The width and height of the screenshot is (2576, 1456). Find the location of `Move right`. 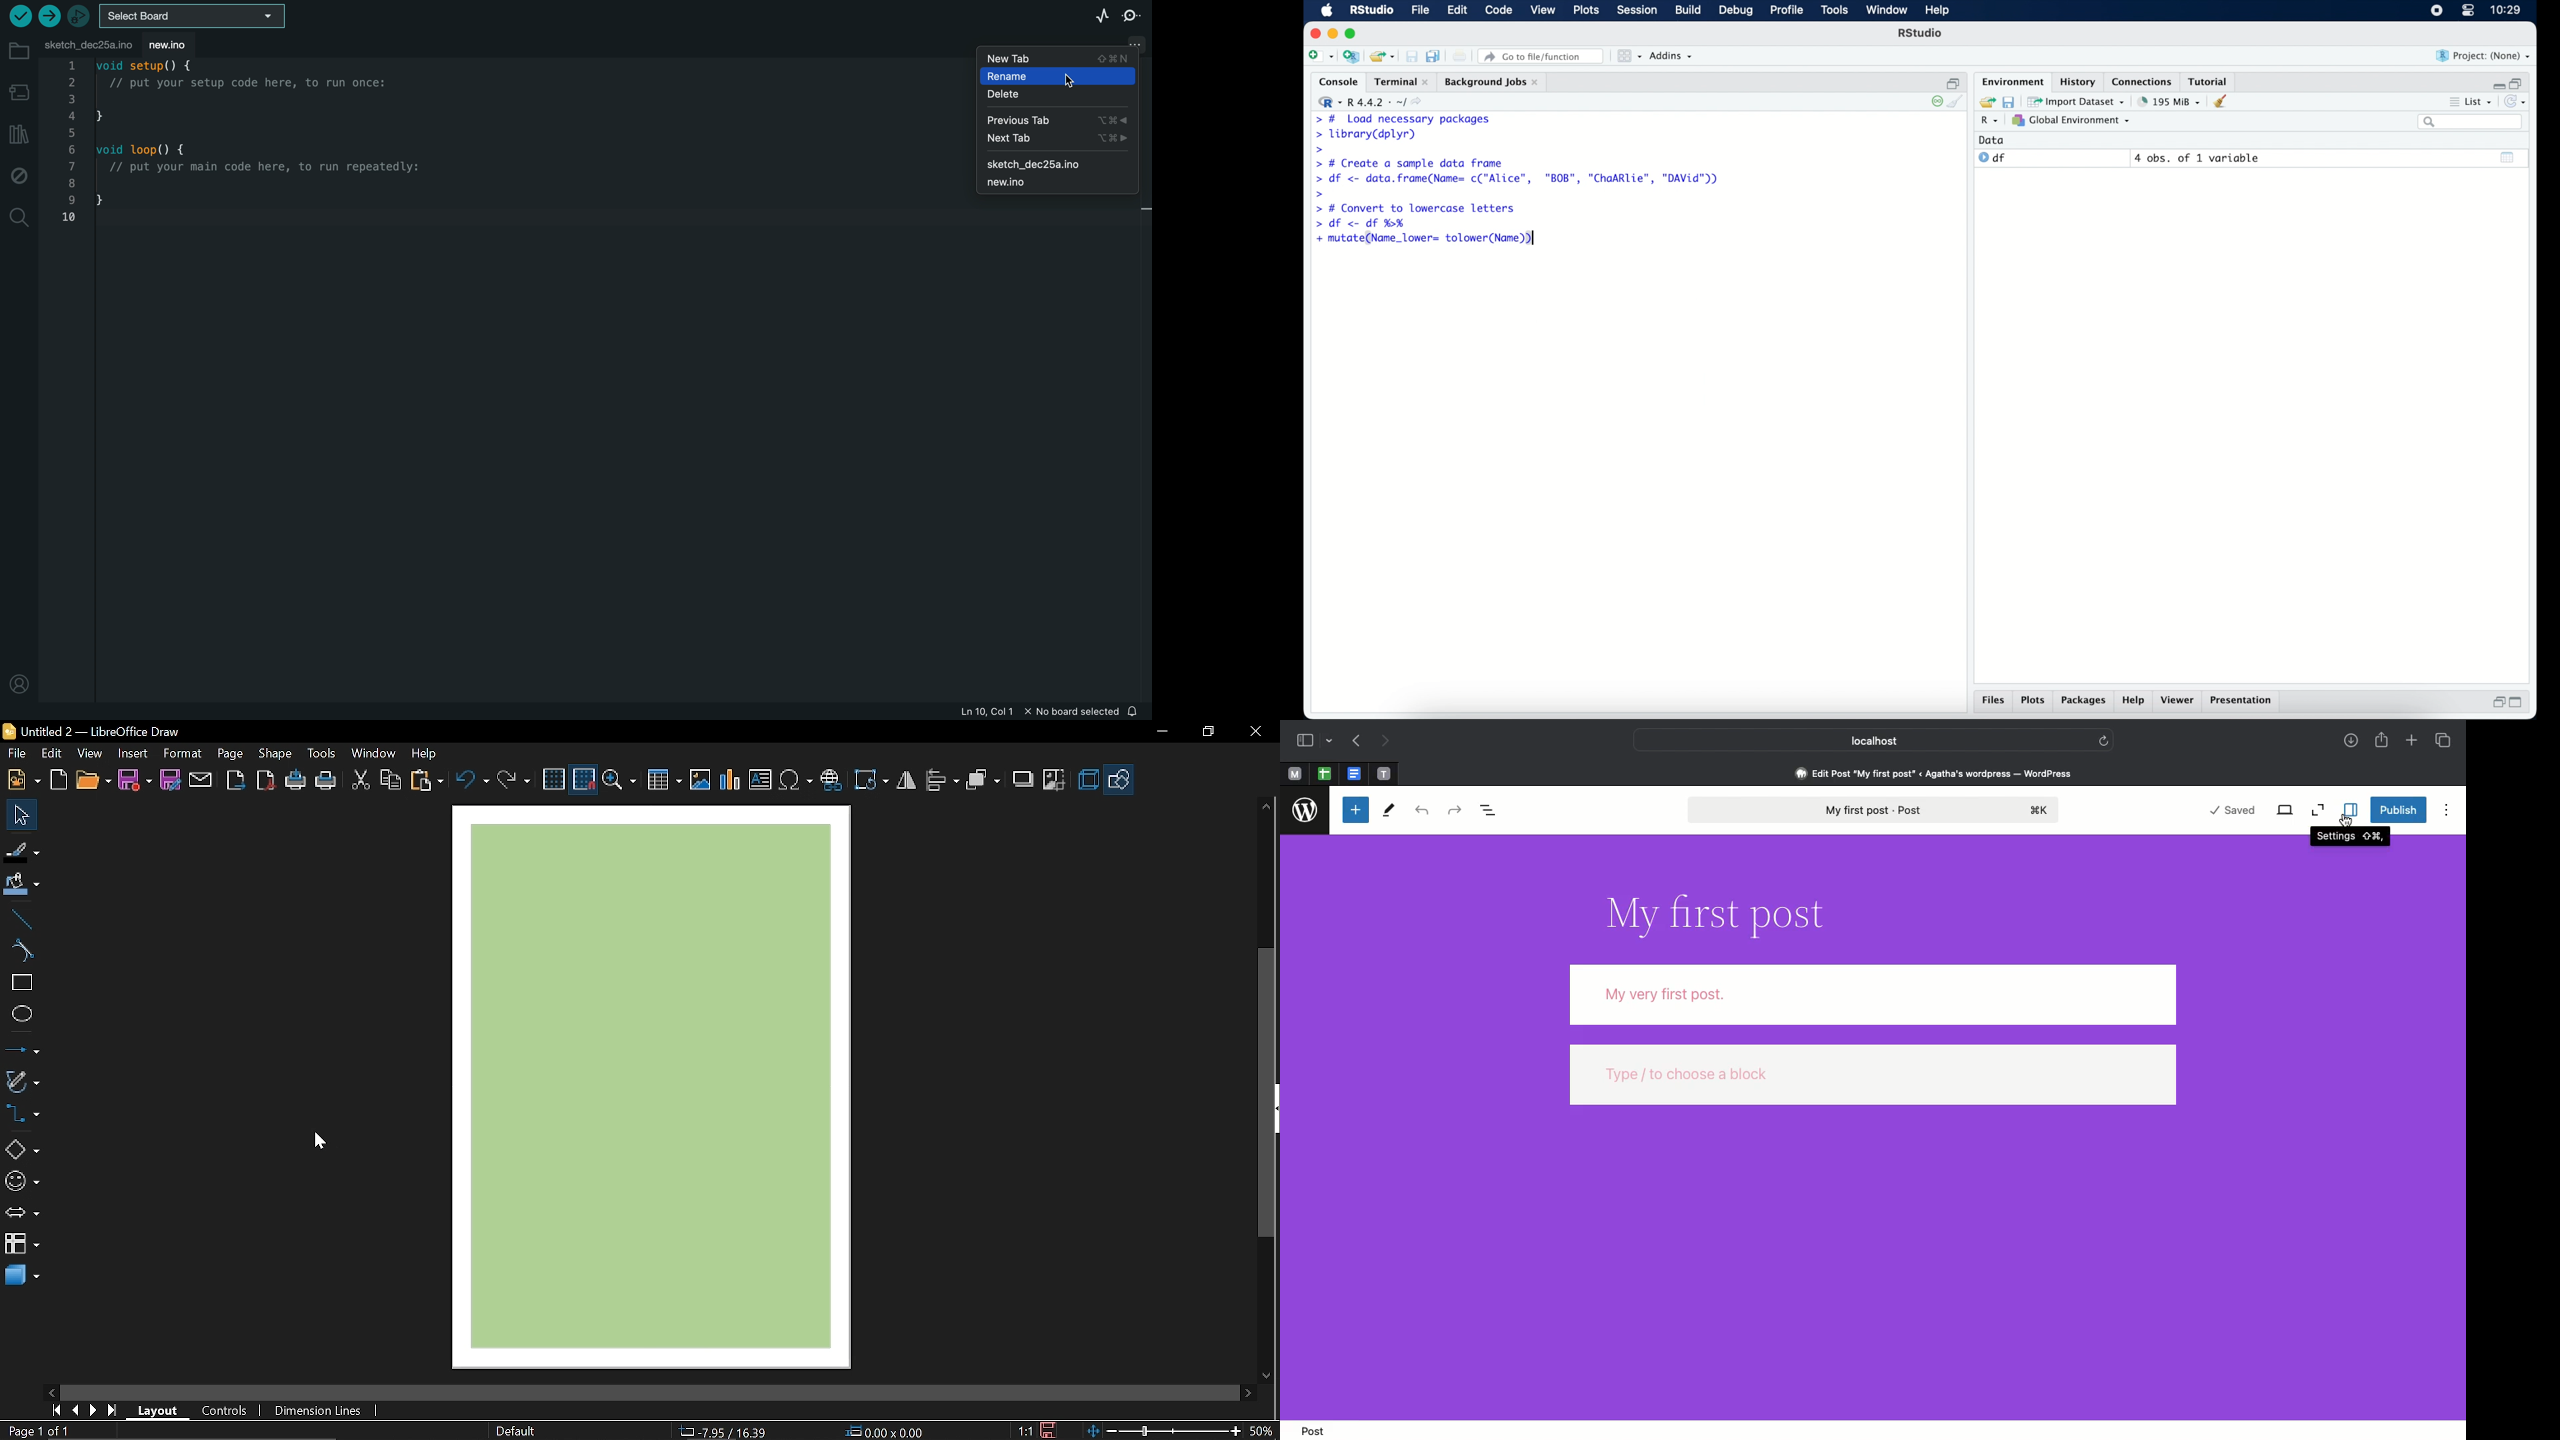

Move right is located at coordinates (1248, 1392).